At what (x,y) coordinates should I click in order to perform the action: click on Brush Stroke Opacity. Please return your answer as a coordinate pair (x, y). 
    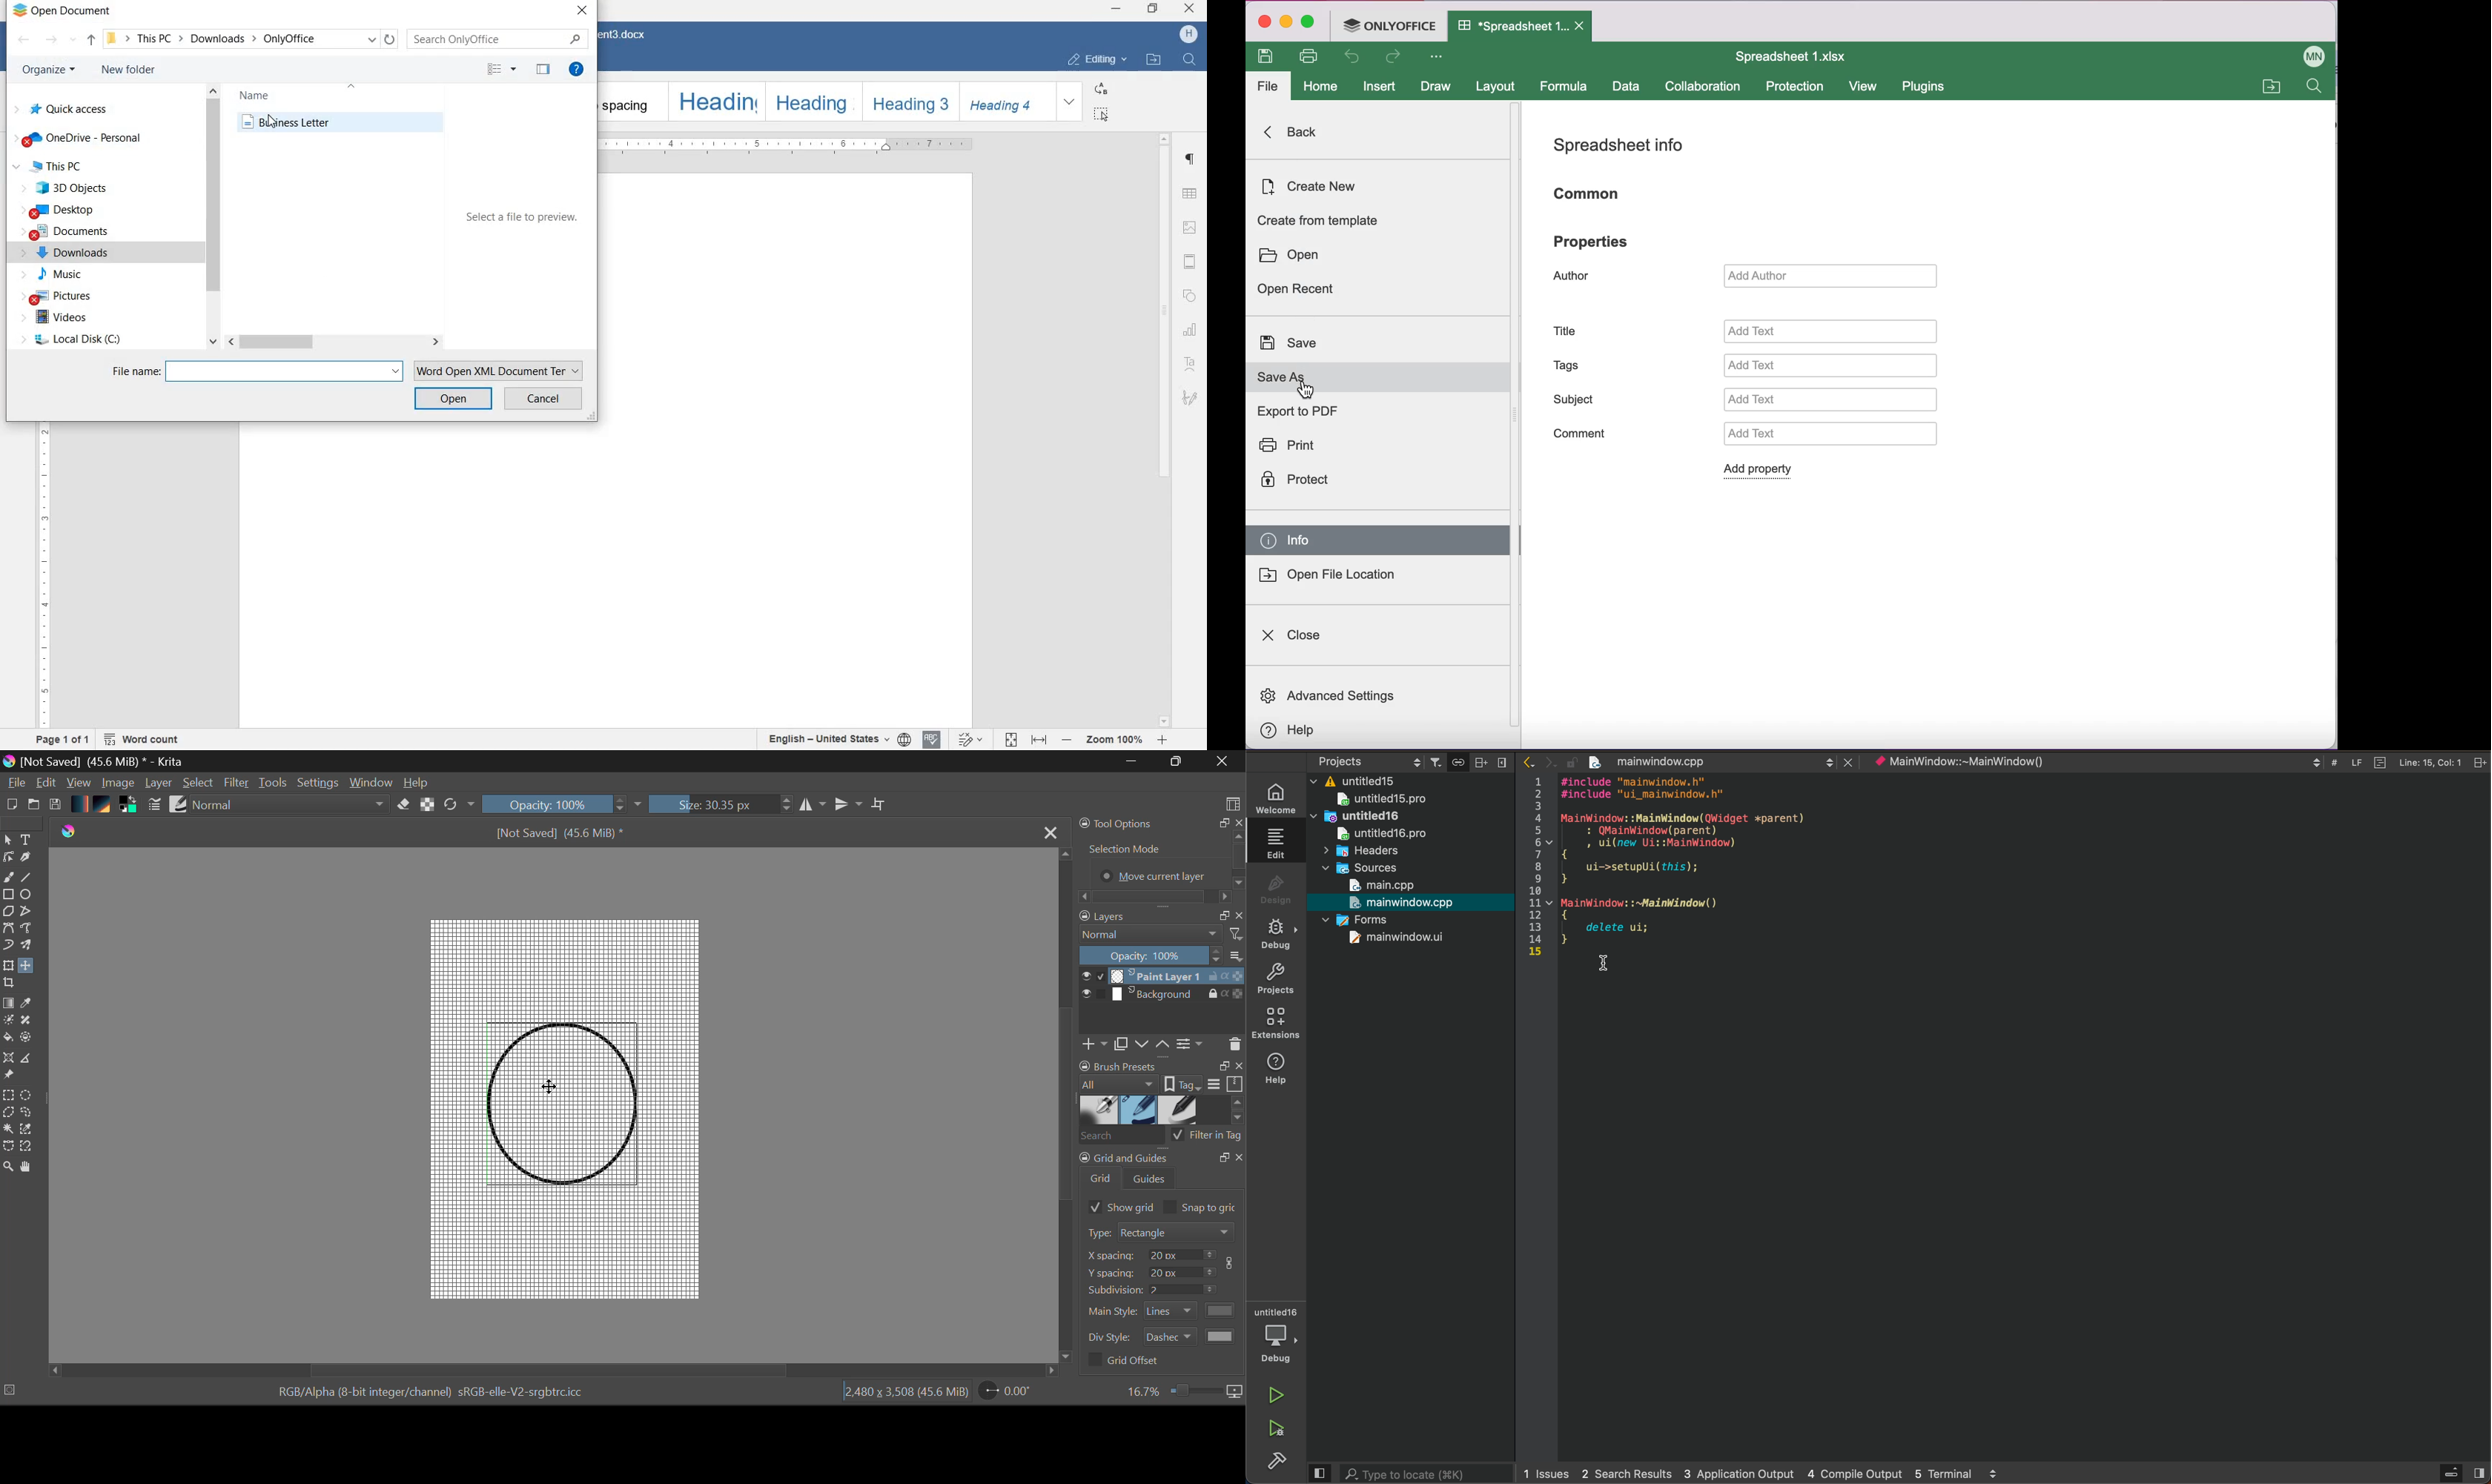
    Looking at the image, I should click on (558, 803).